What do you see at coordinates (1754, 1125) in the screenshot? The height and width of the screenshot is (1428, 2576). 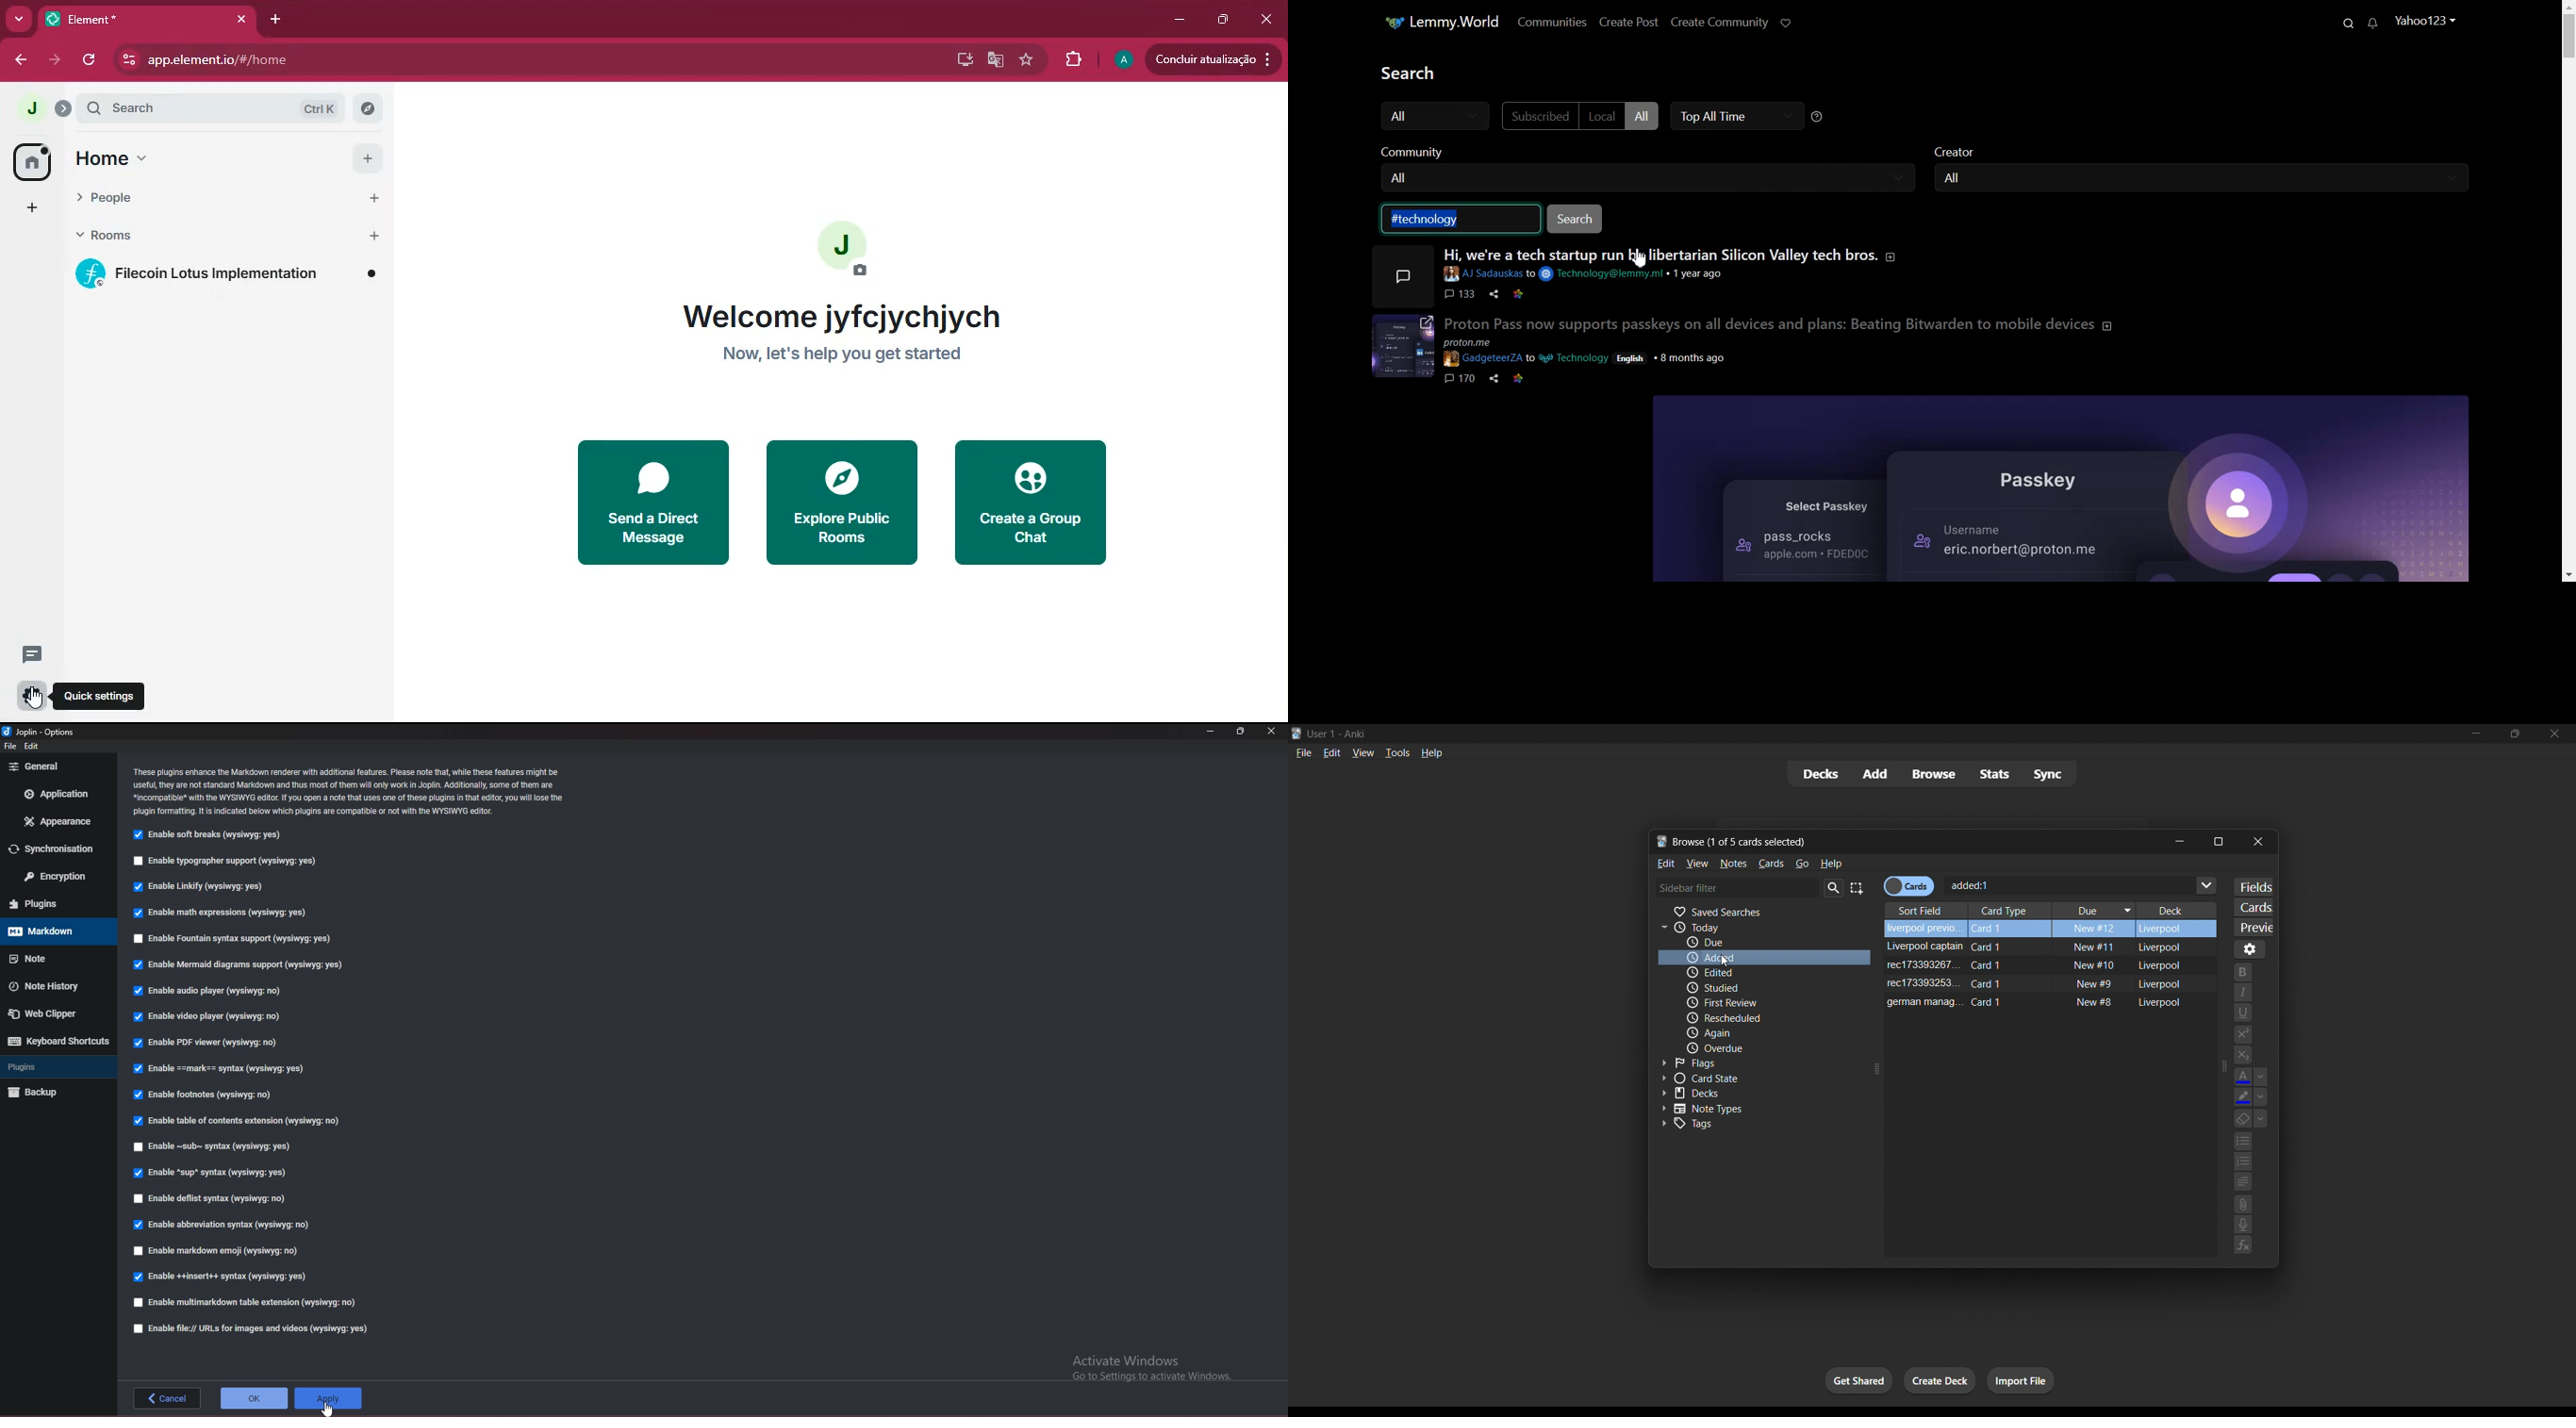 I see `tags filter toggle` at bounding box center [1754, 1125].